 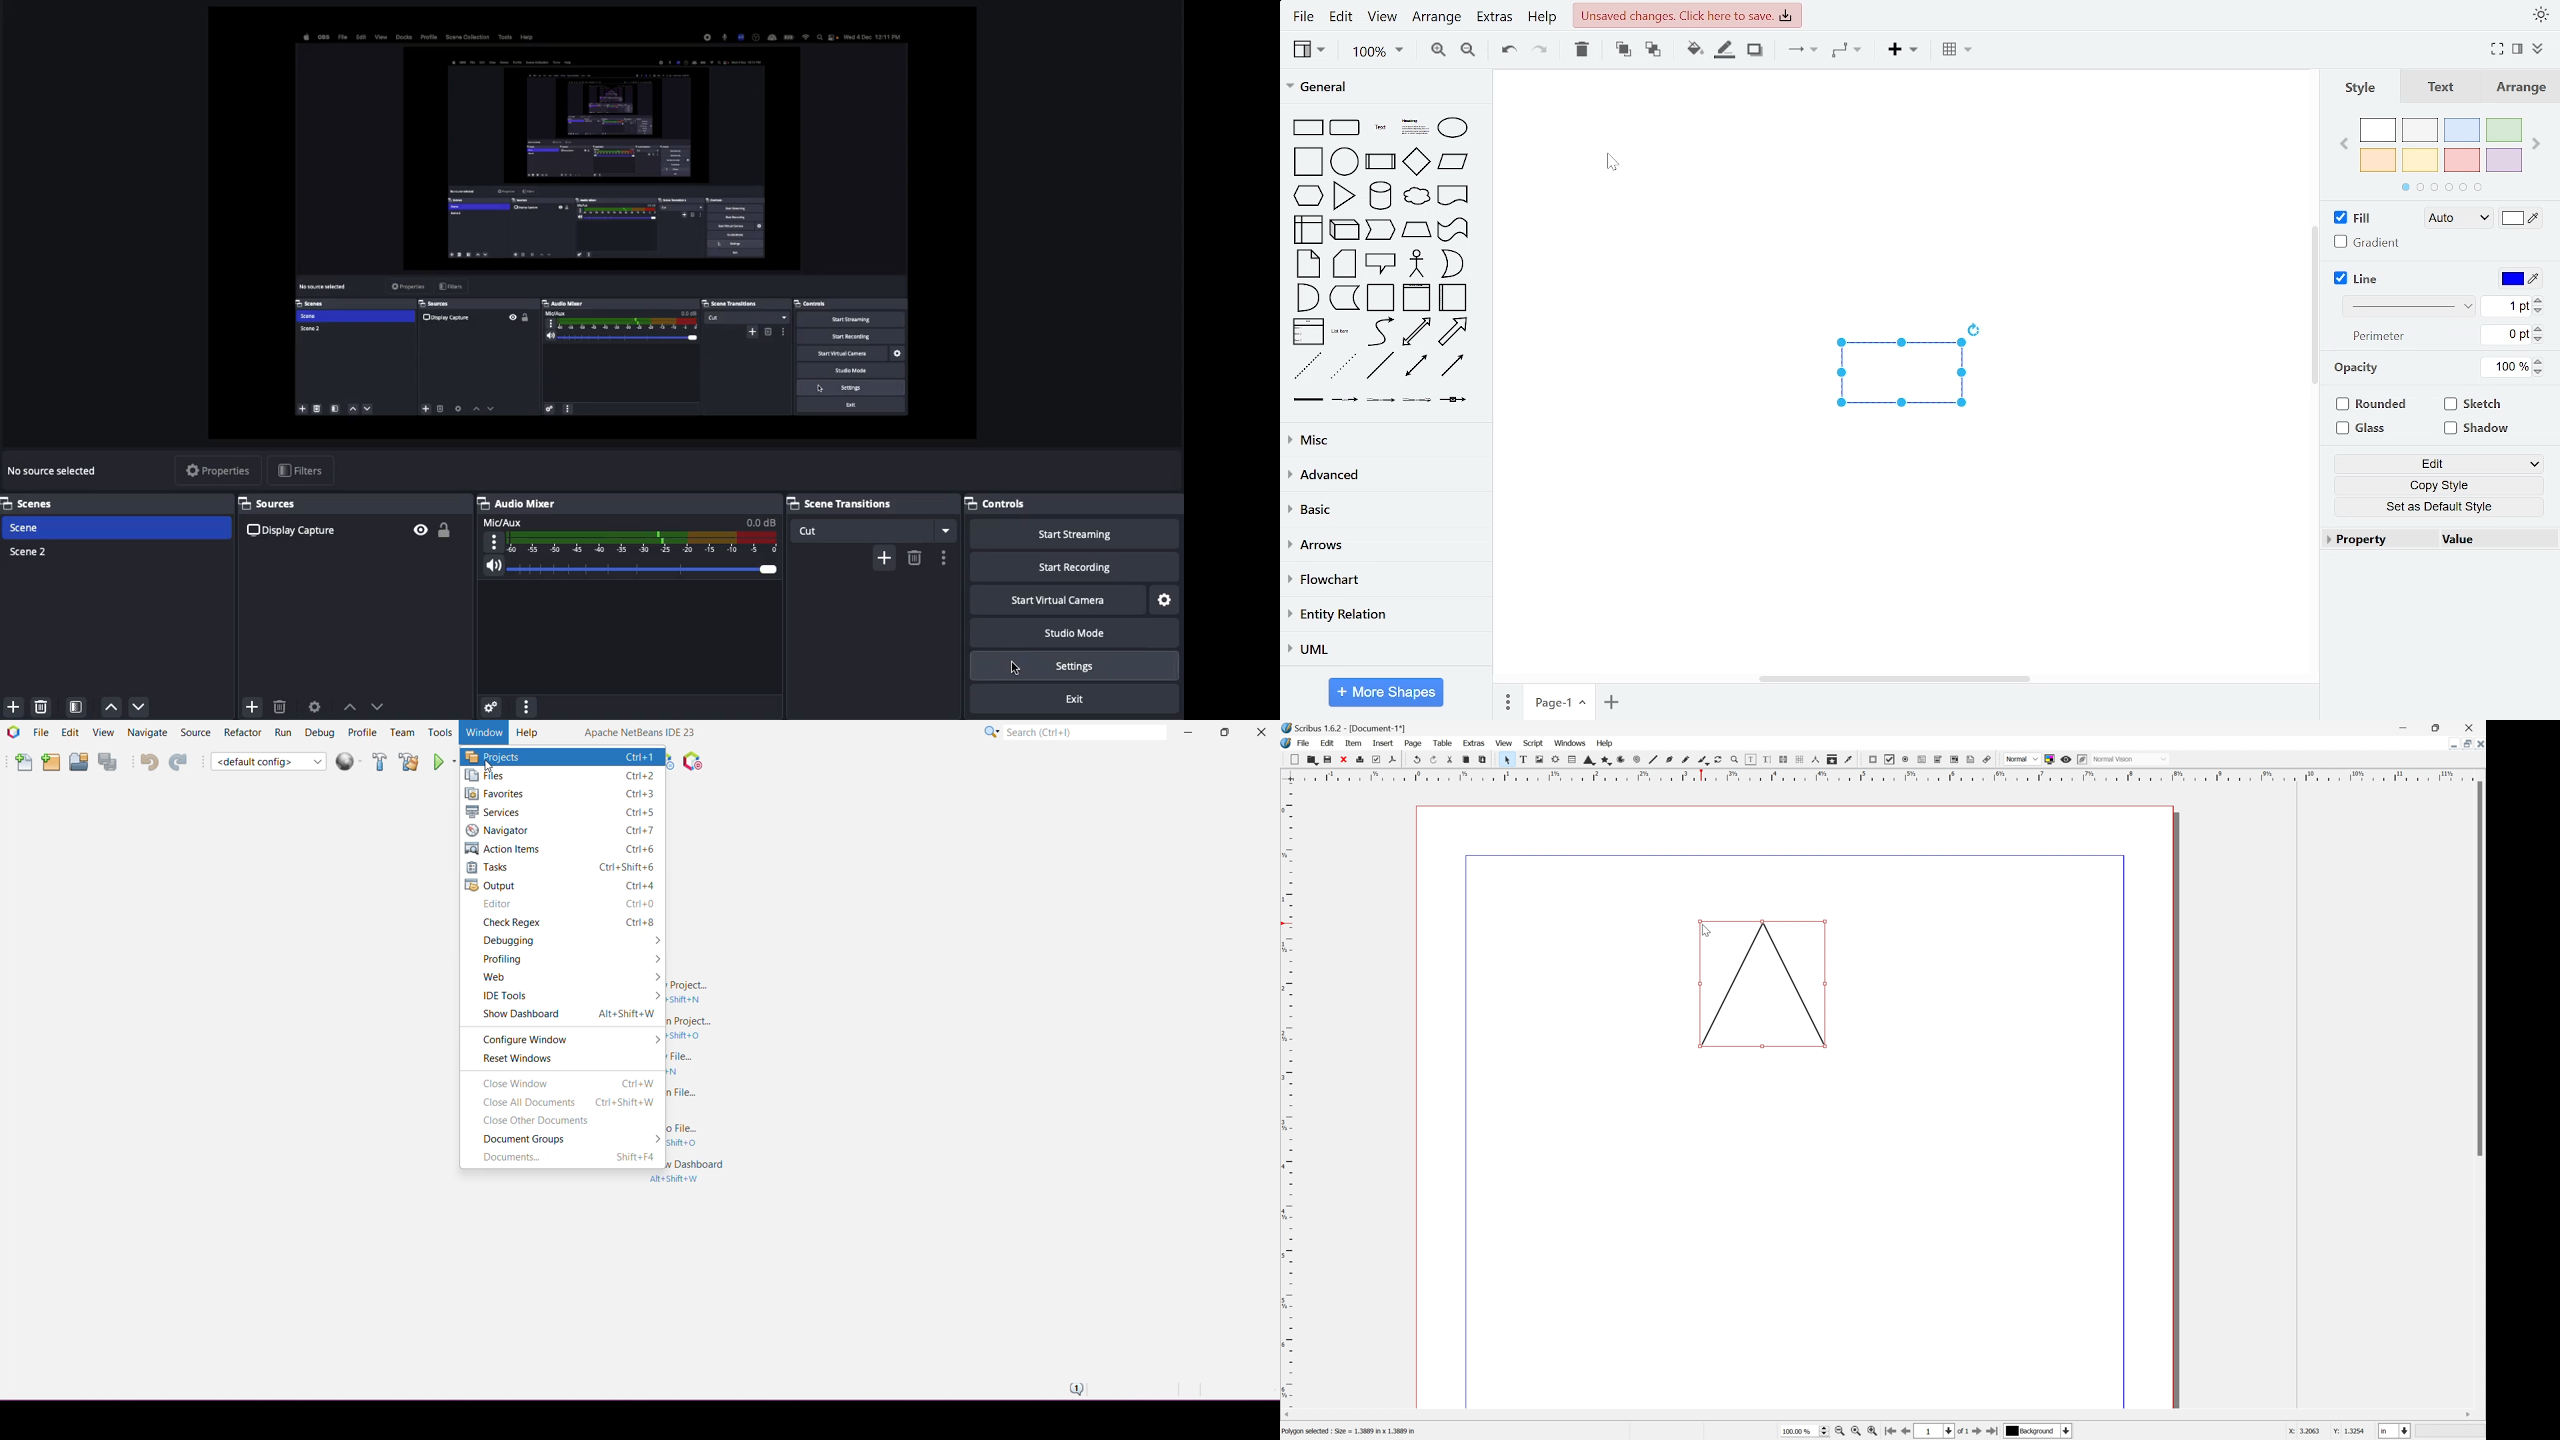 I want to click on arrange, so click(x=2522, y=87).